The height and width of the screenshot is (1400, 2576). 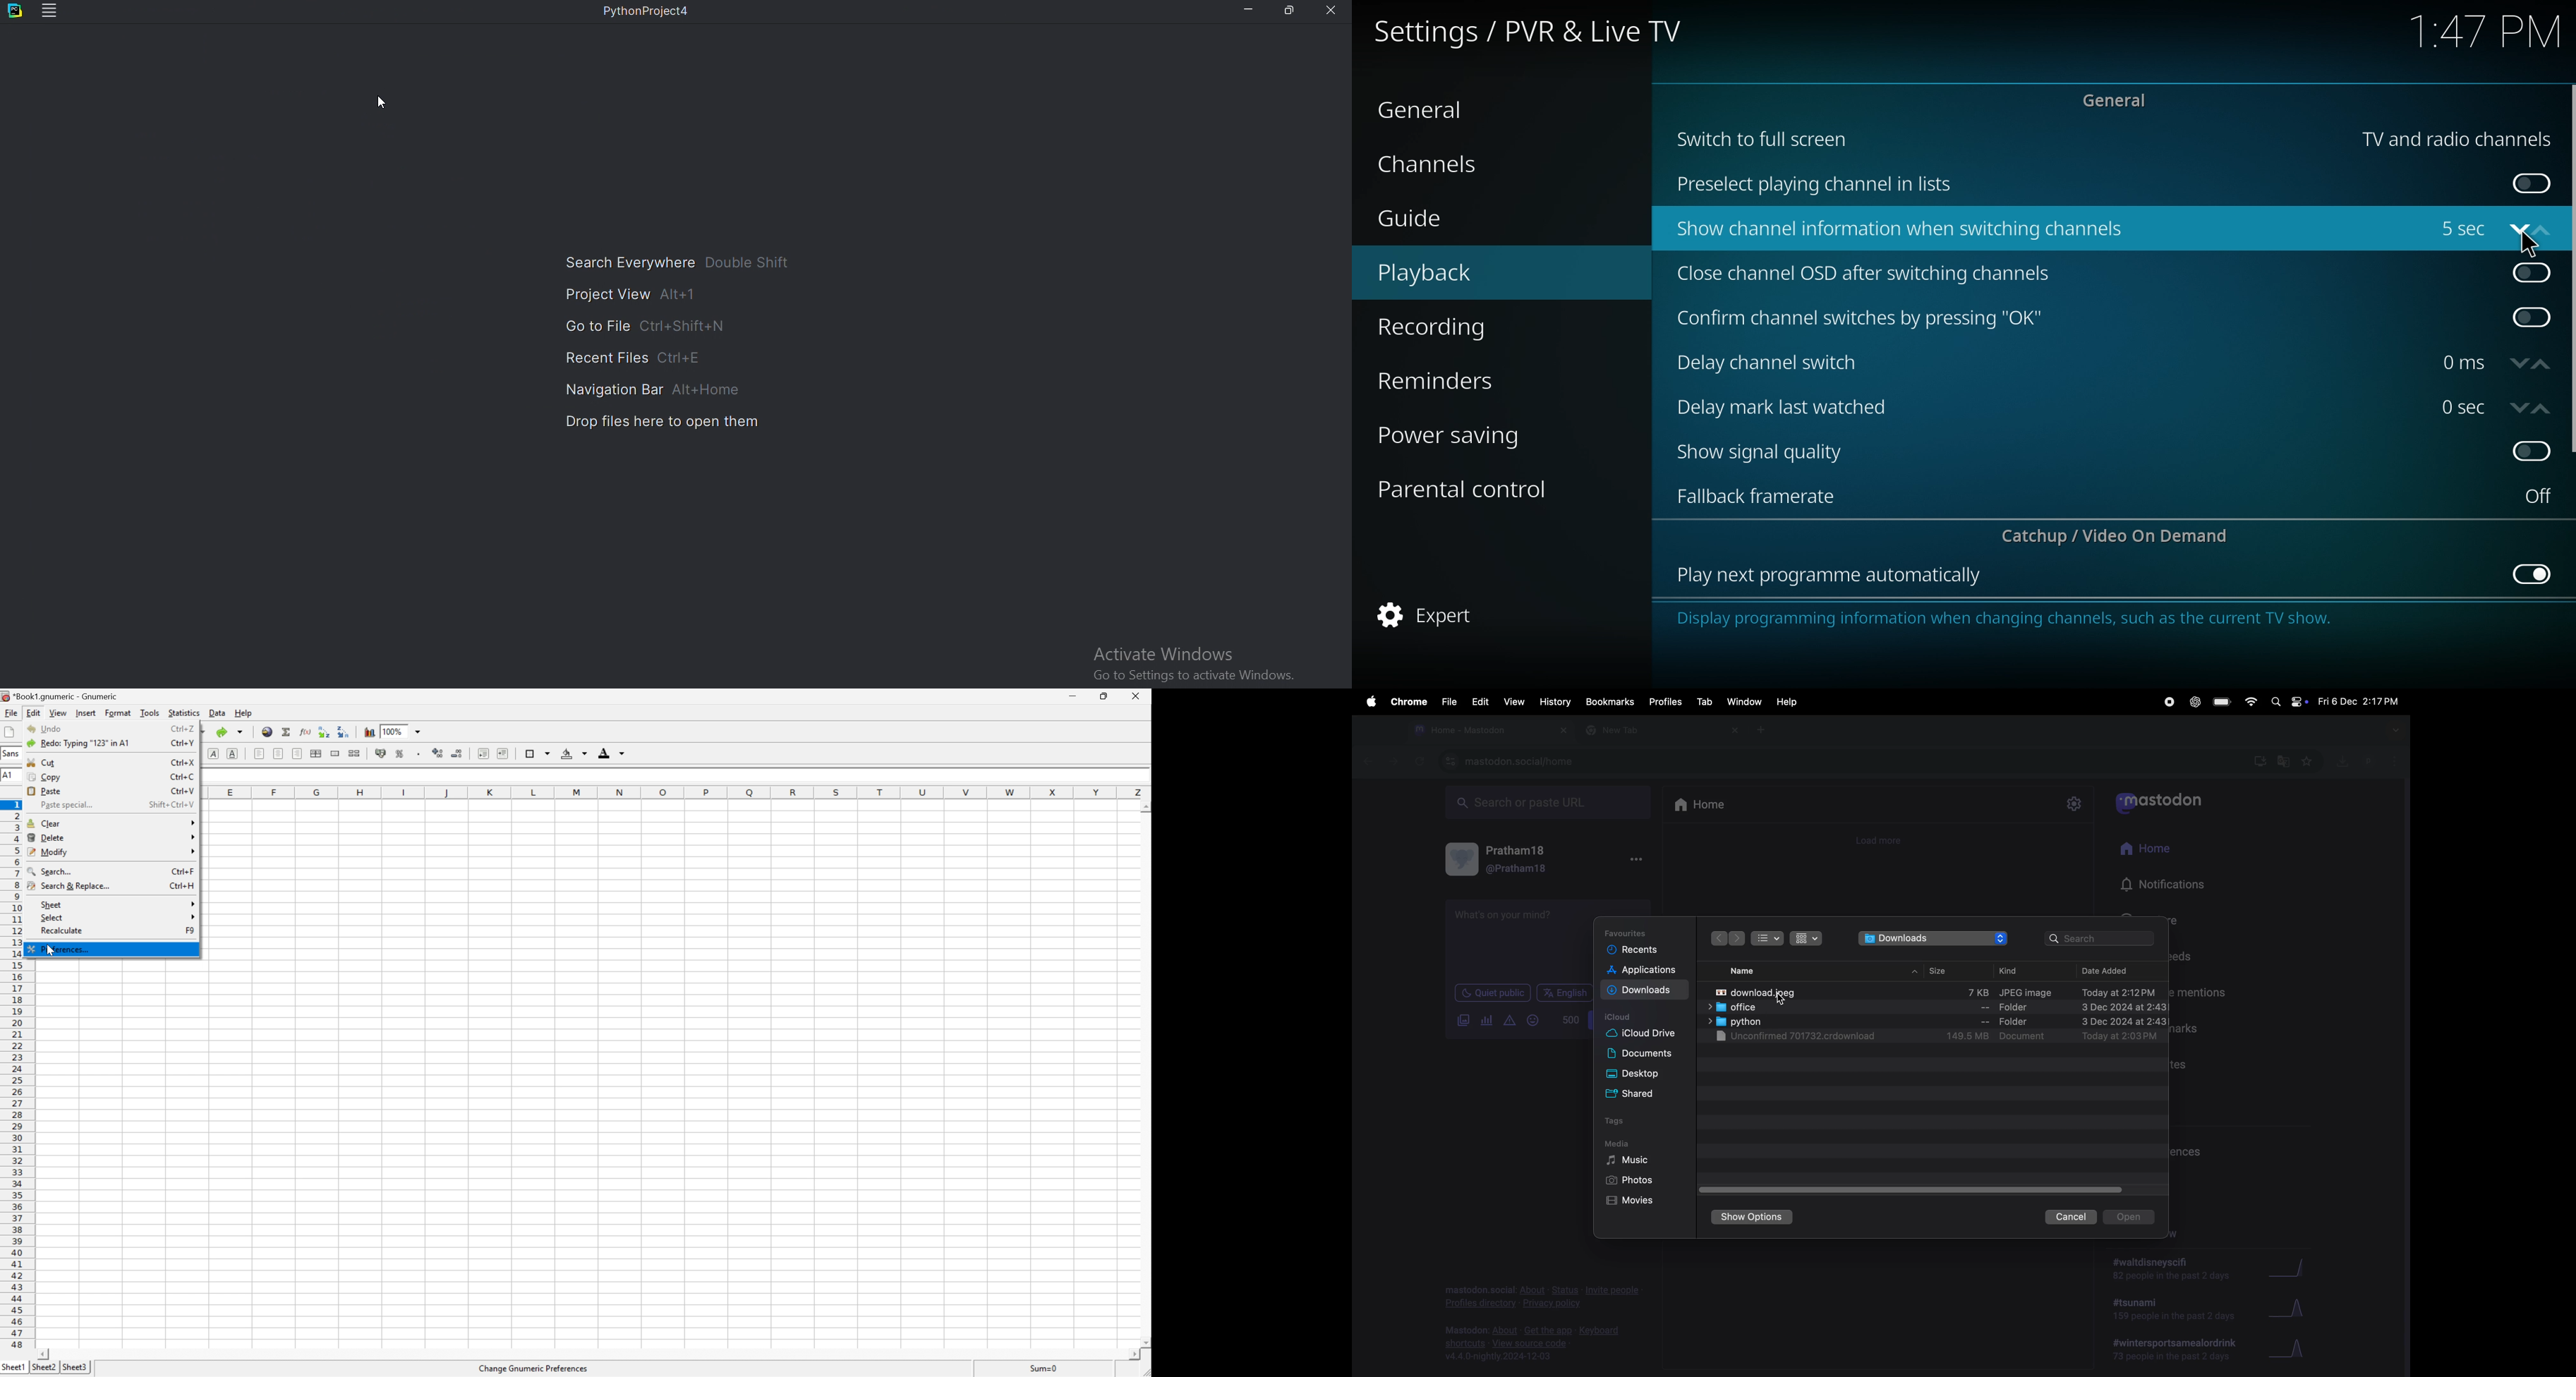 What do you see at coordinates (2487, 35) in the screenshot?
I see `time` at bounding box center [2487, 35].